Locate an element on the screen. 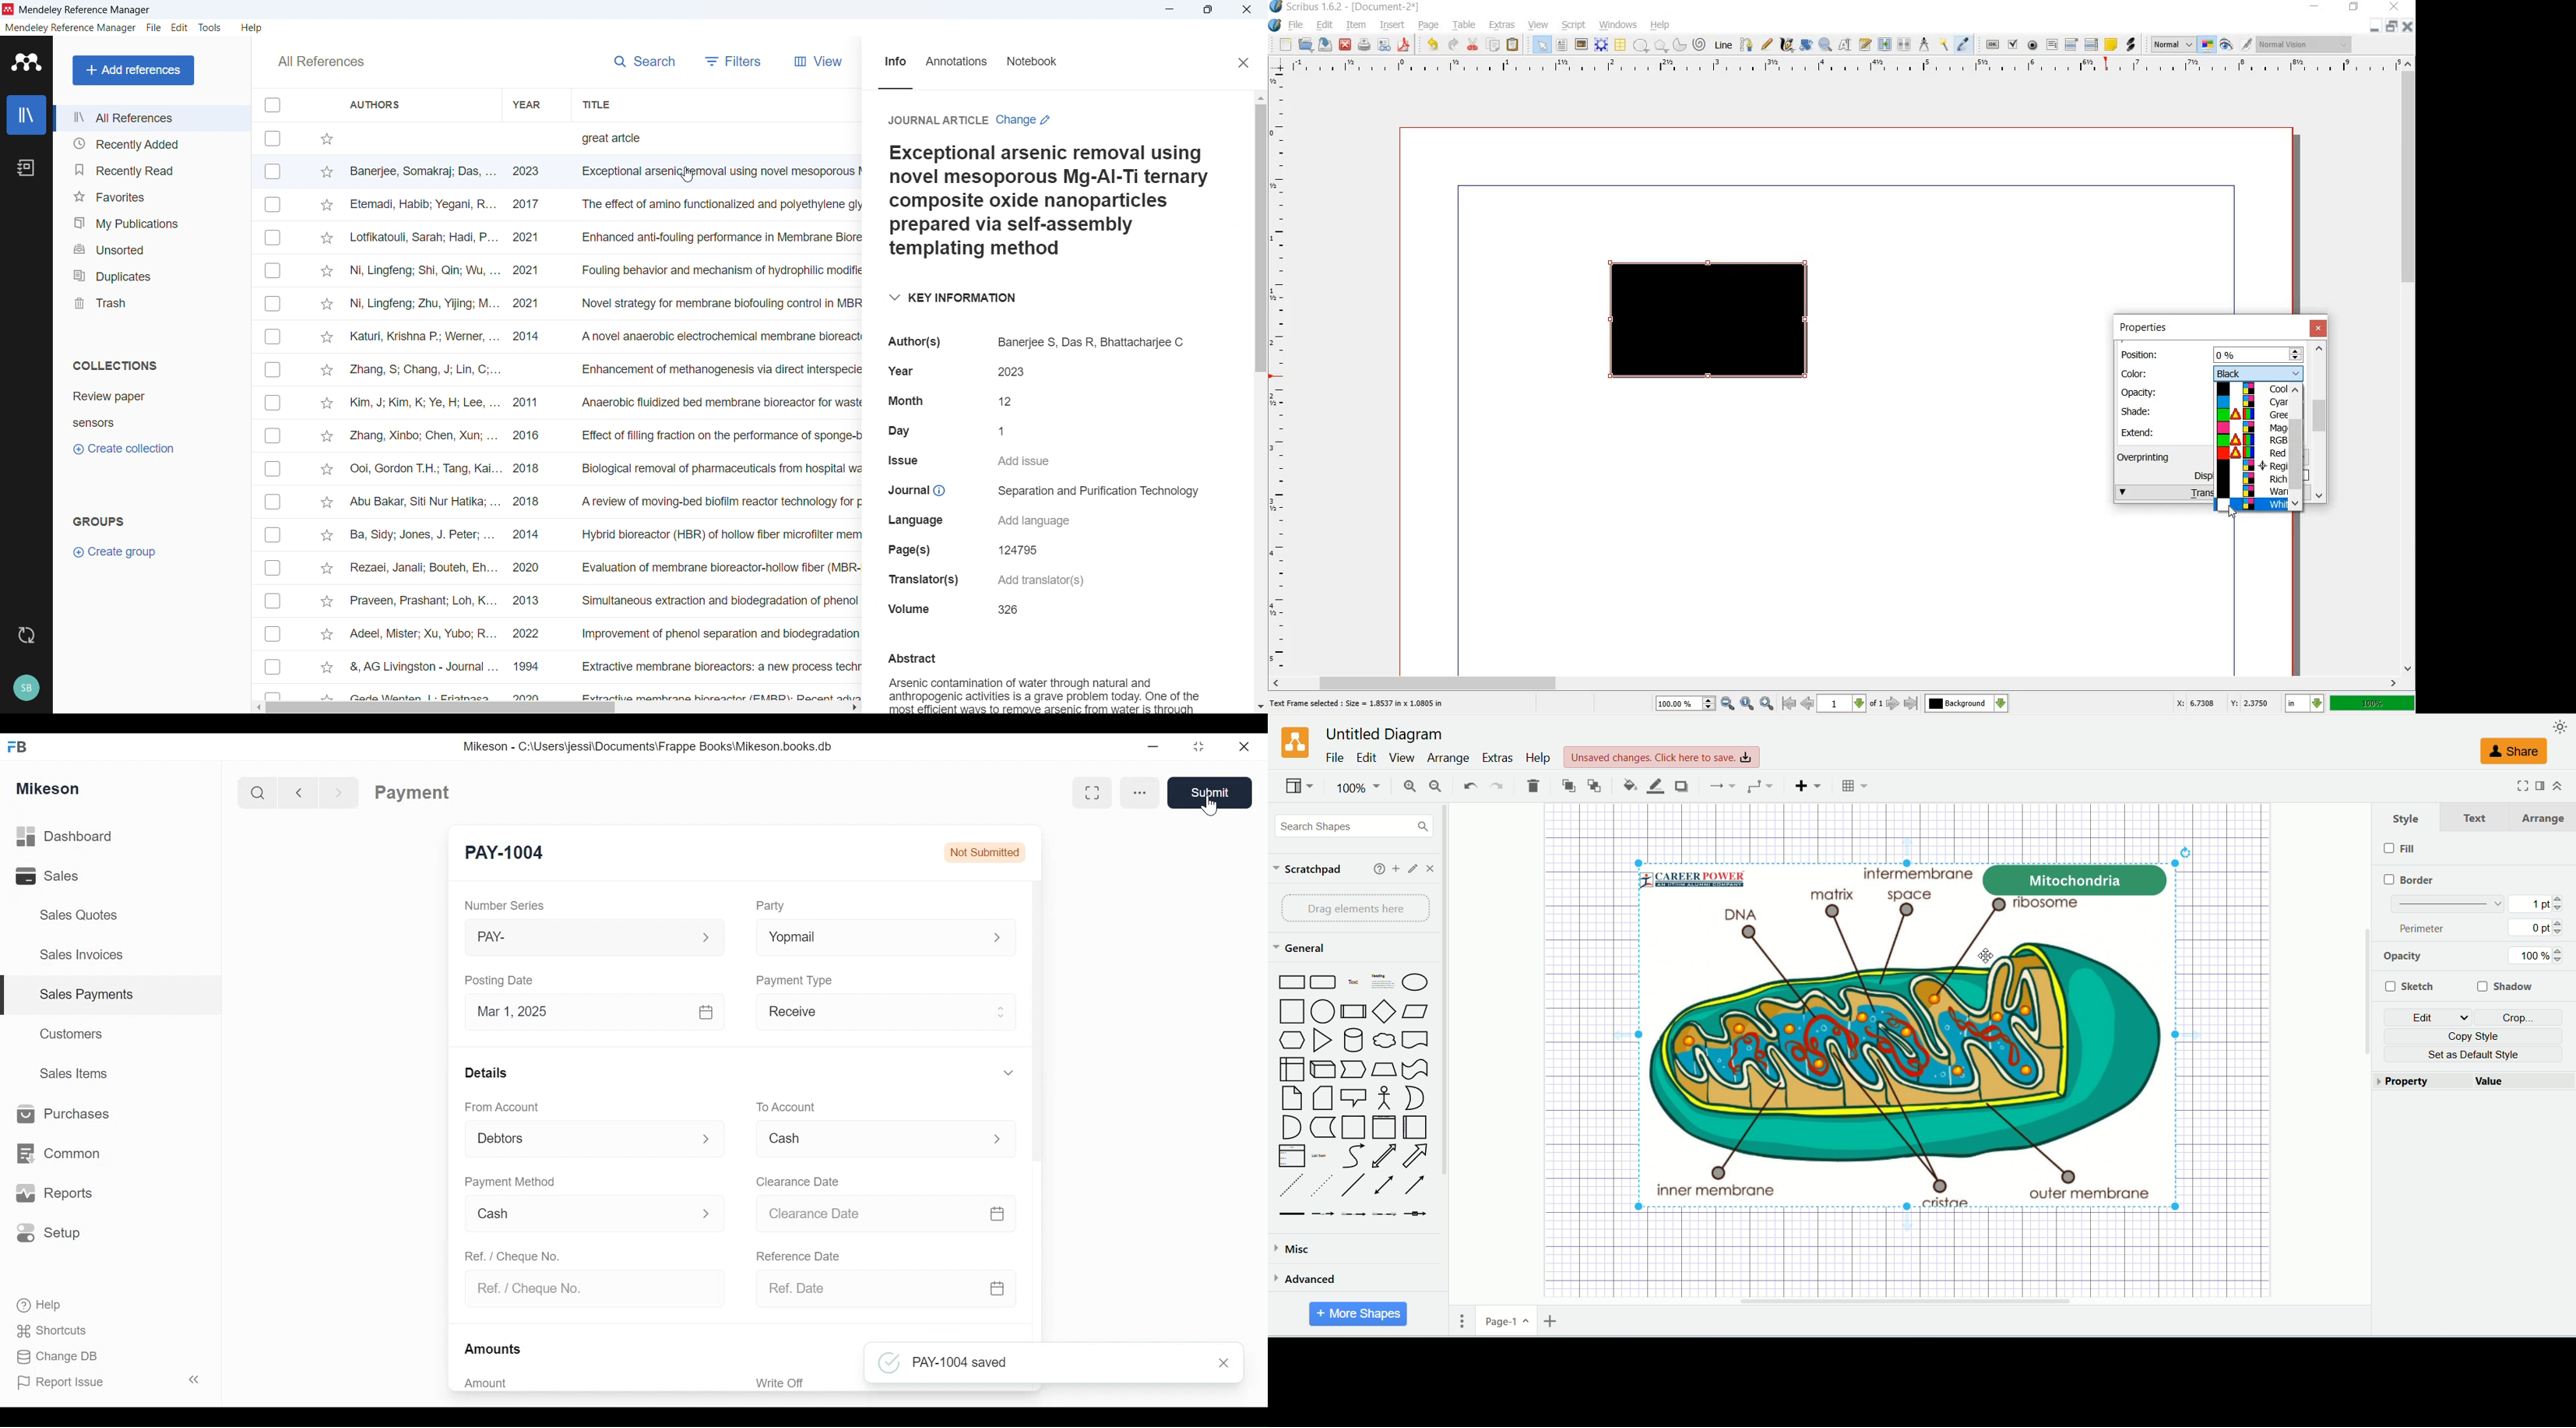 The width and height of the screenshot is (2576, 1428). to back is located at coordinates (1594, 786).